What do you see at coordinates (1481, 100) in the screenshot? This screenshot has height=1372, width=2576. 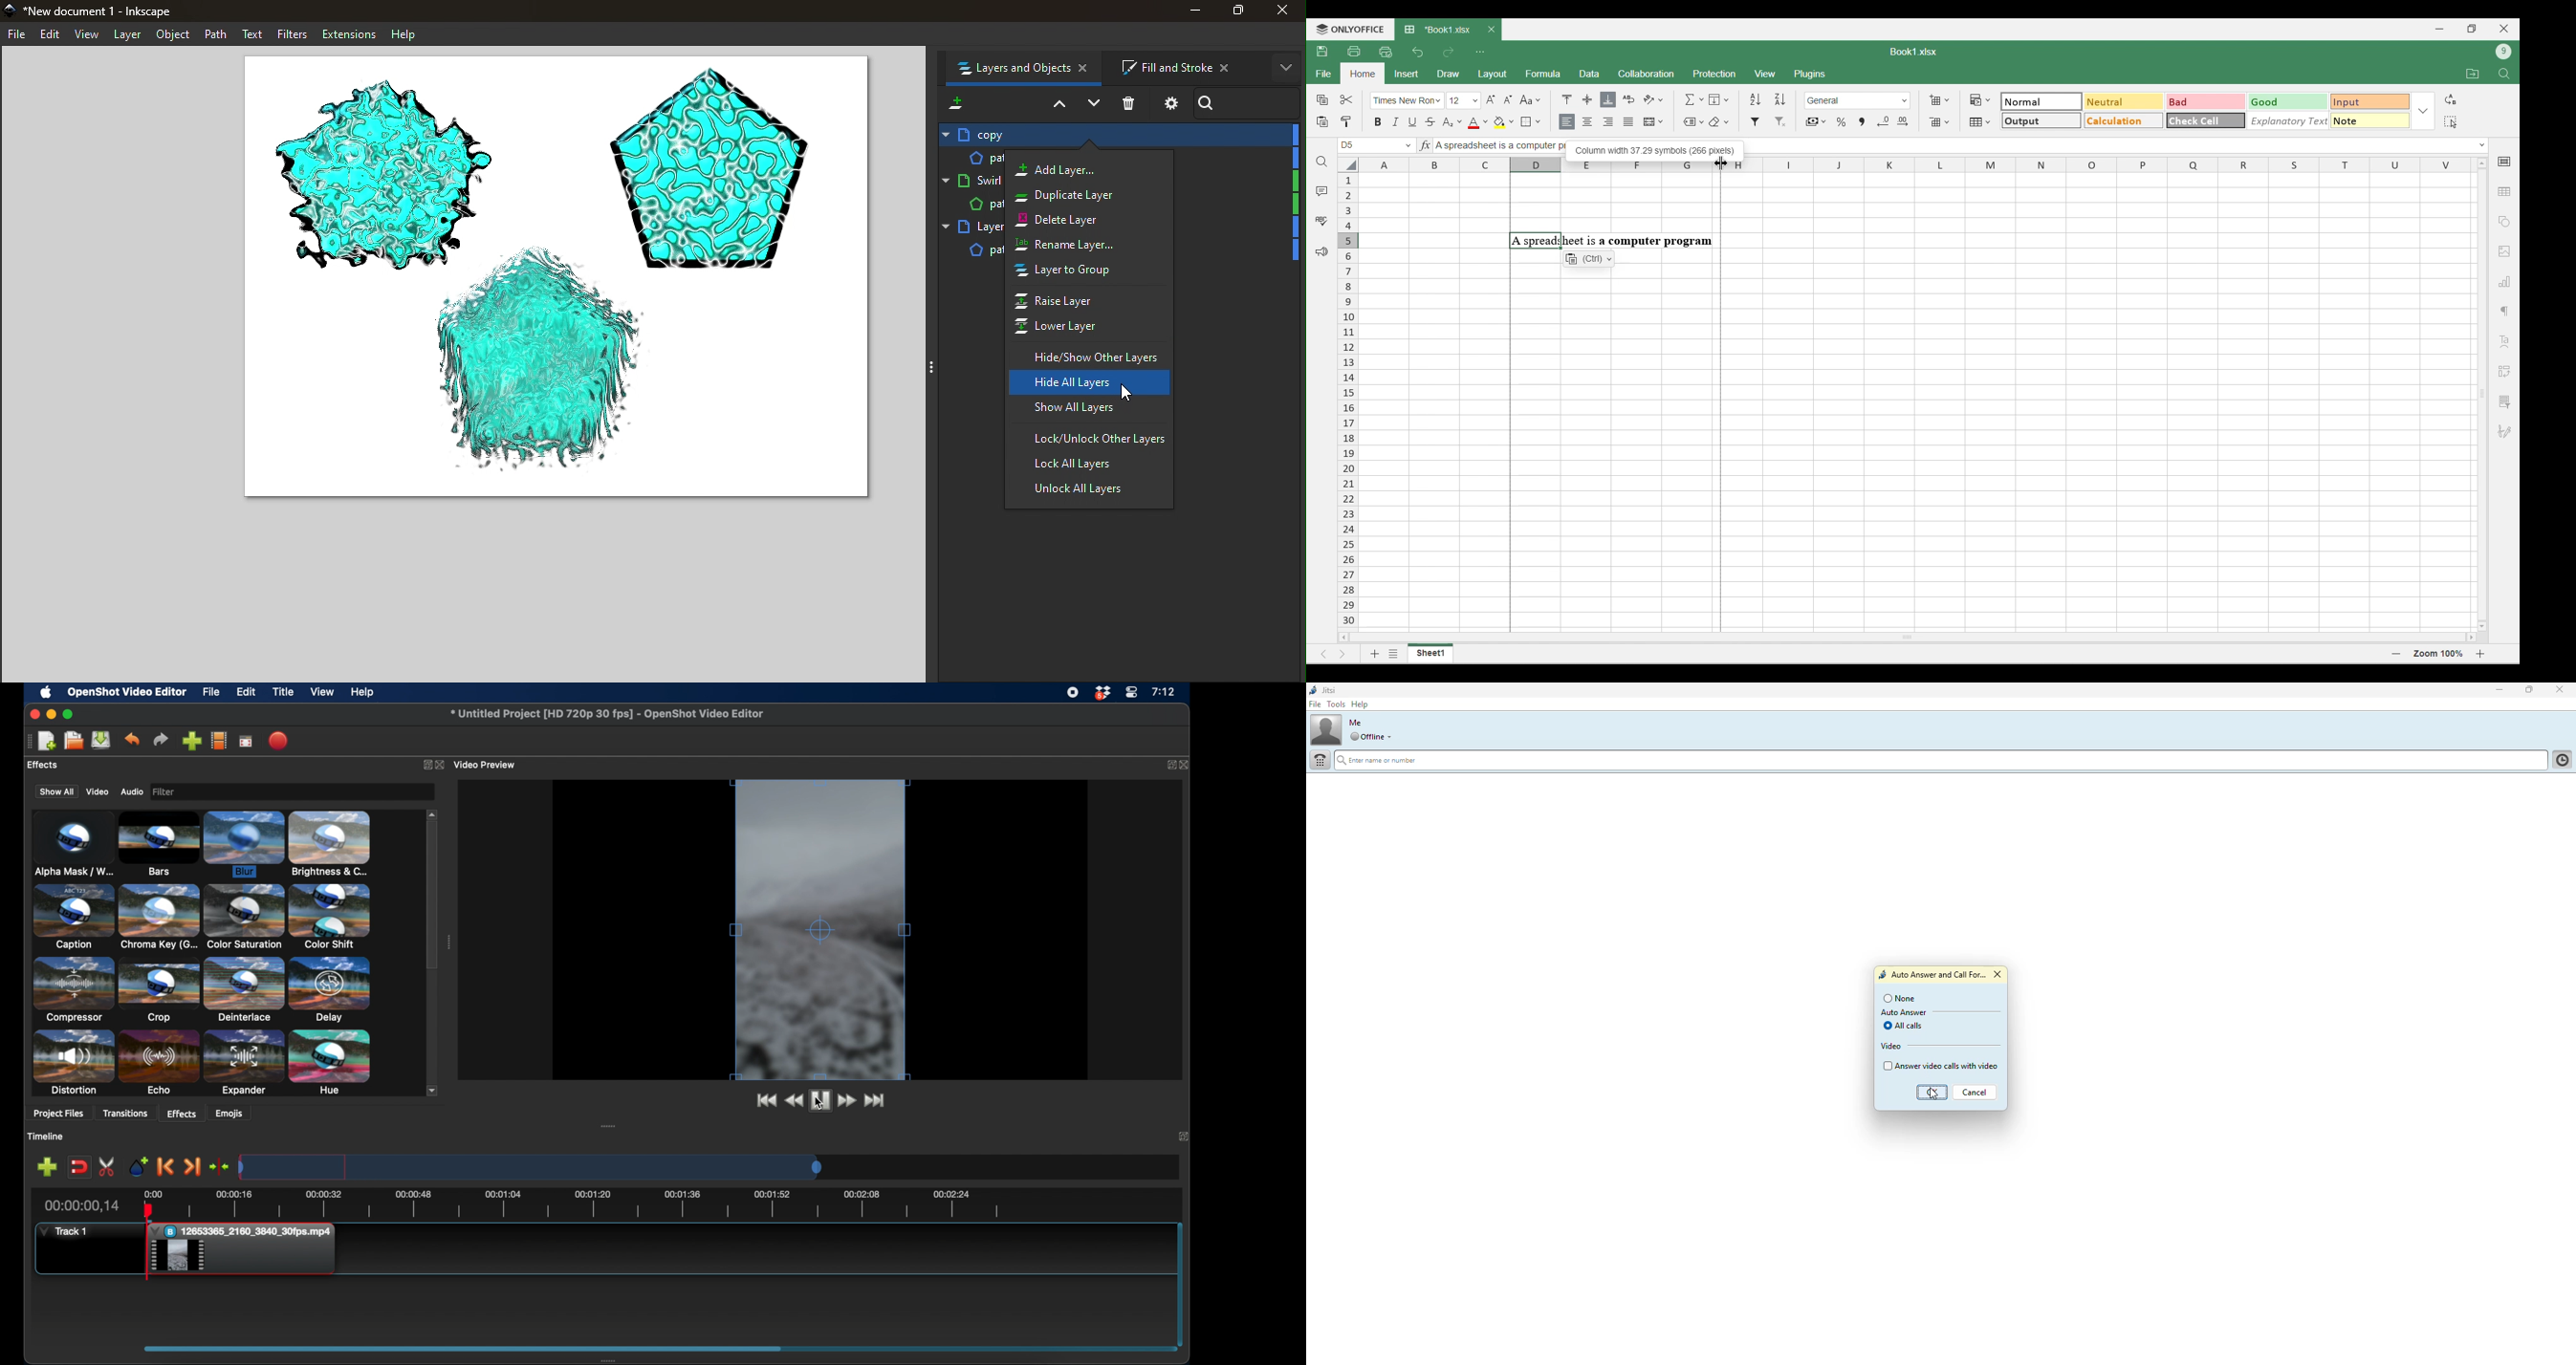 I see `Text size settings` at bounding box center [1481, 100].